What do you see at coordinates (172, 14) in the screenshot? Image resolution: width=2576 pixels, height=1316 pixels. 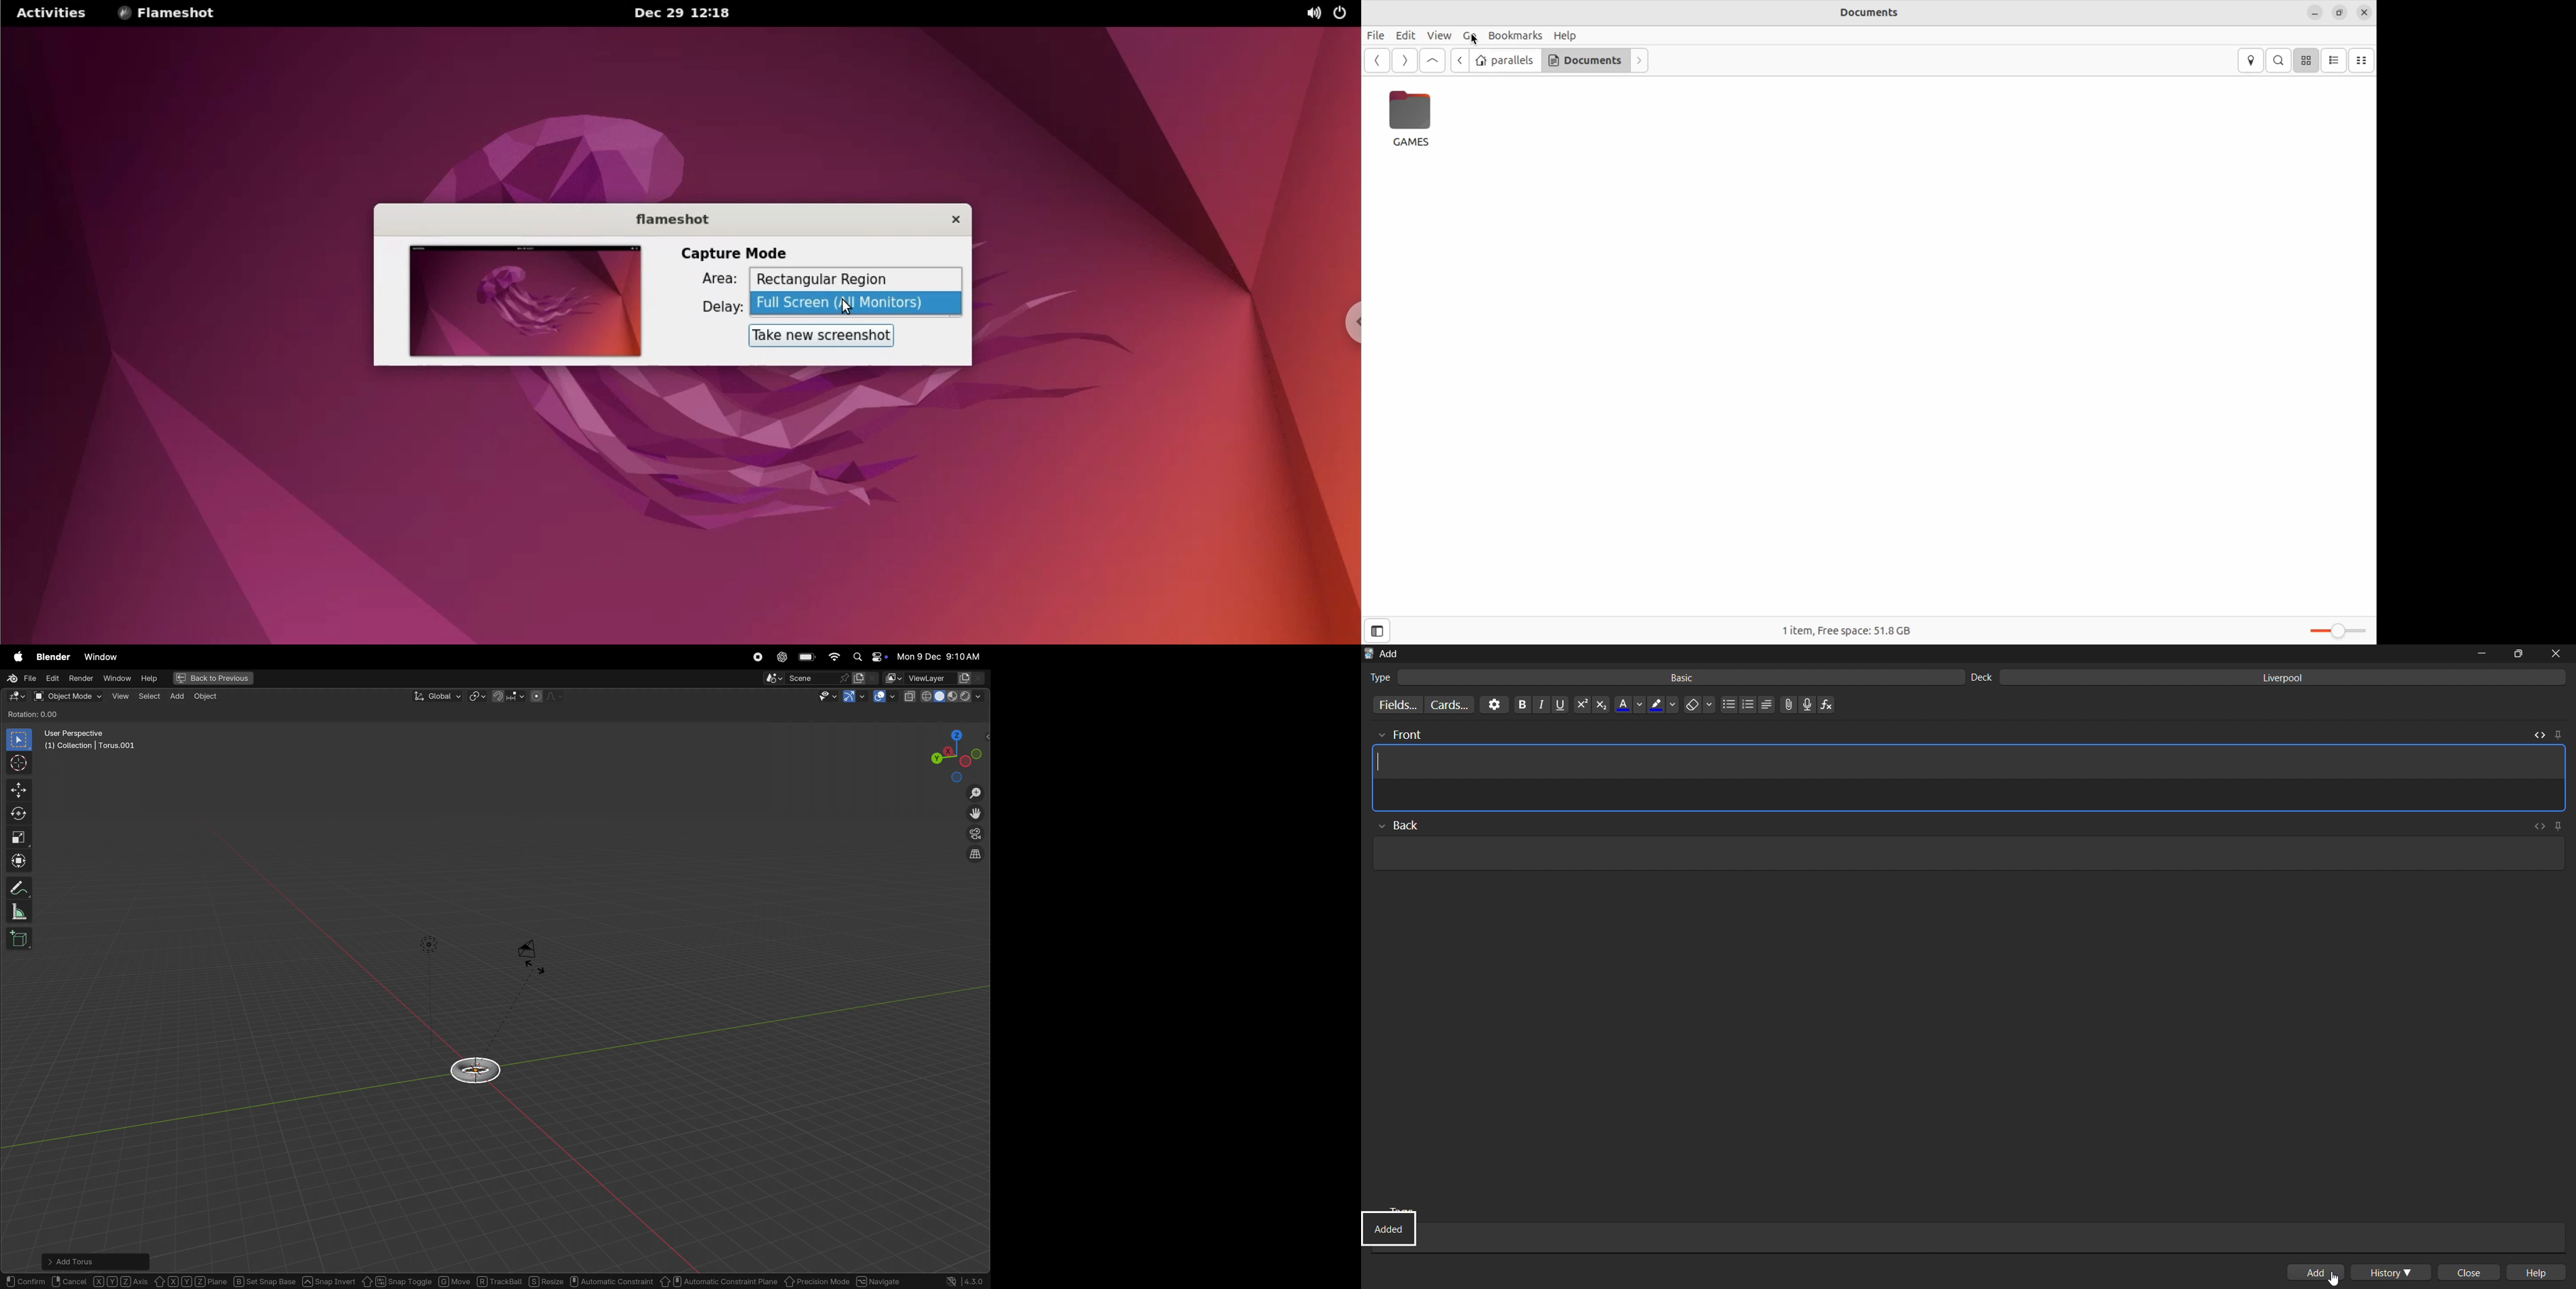 I see `flameshot options` at bounding box center [172, 14].